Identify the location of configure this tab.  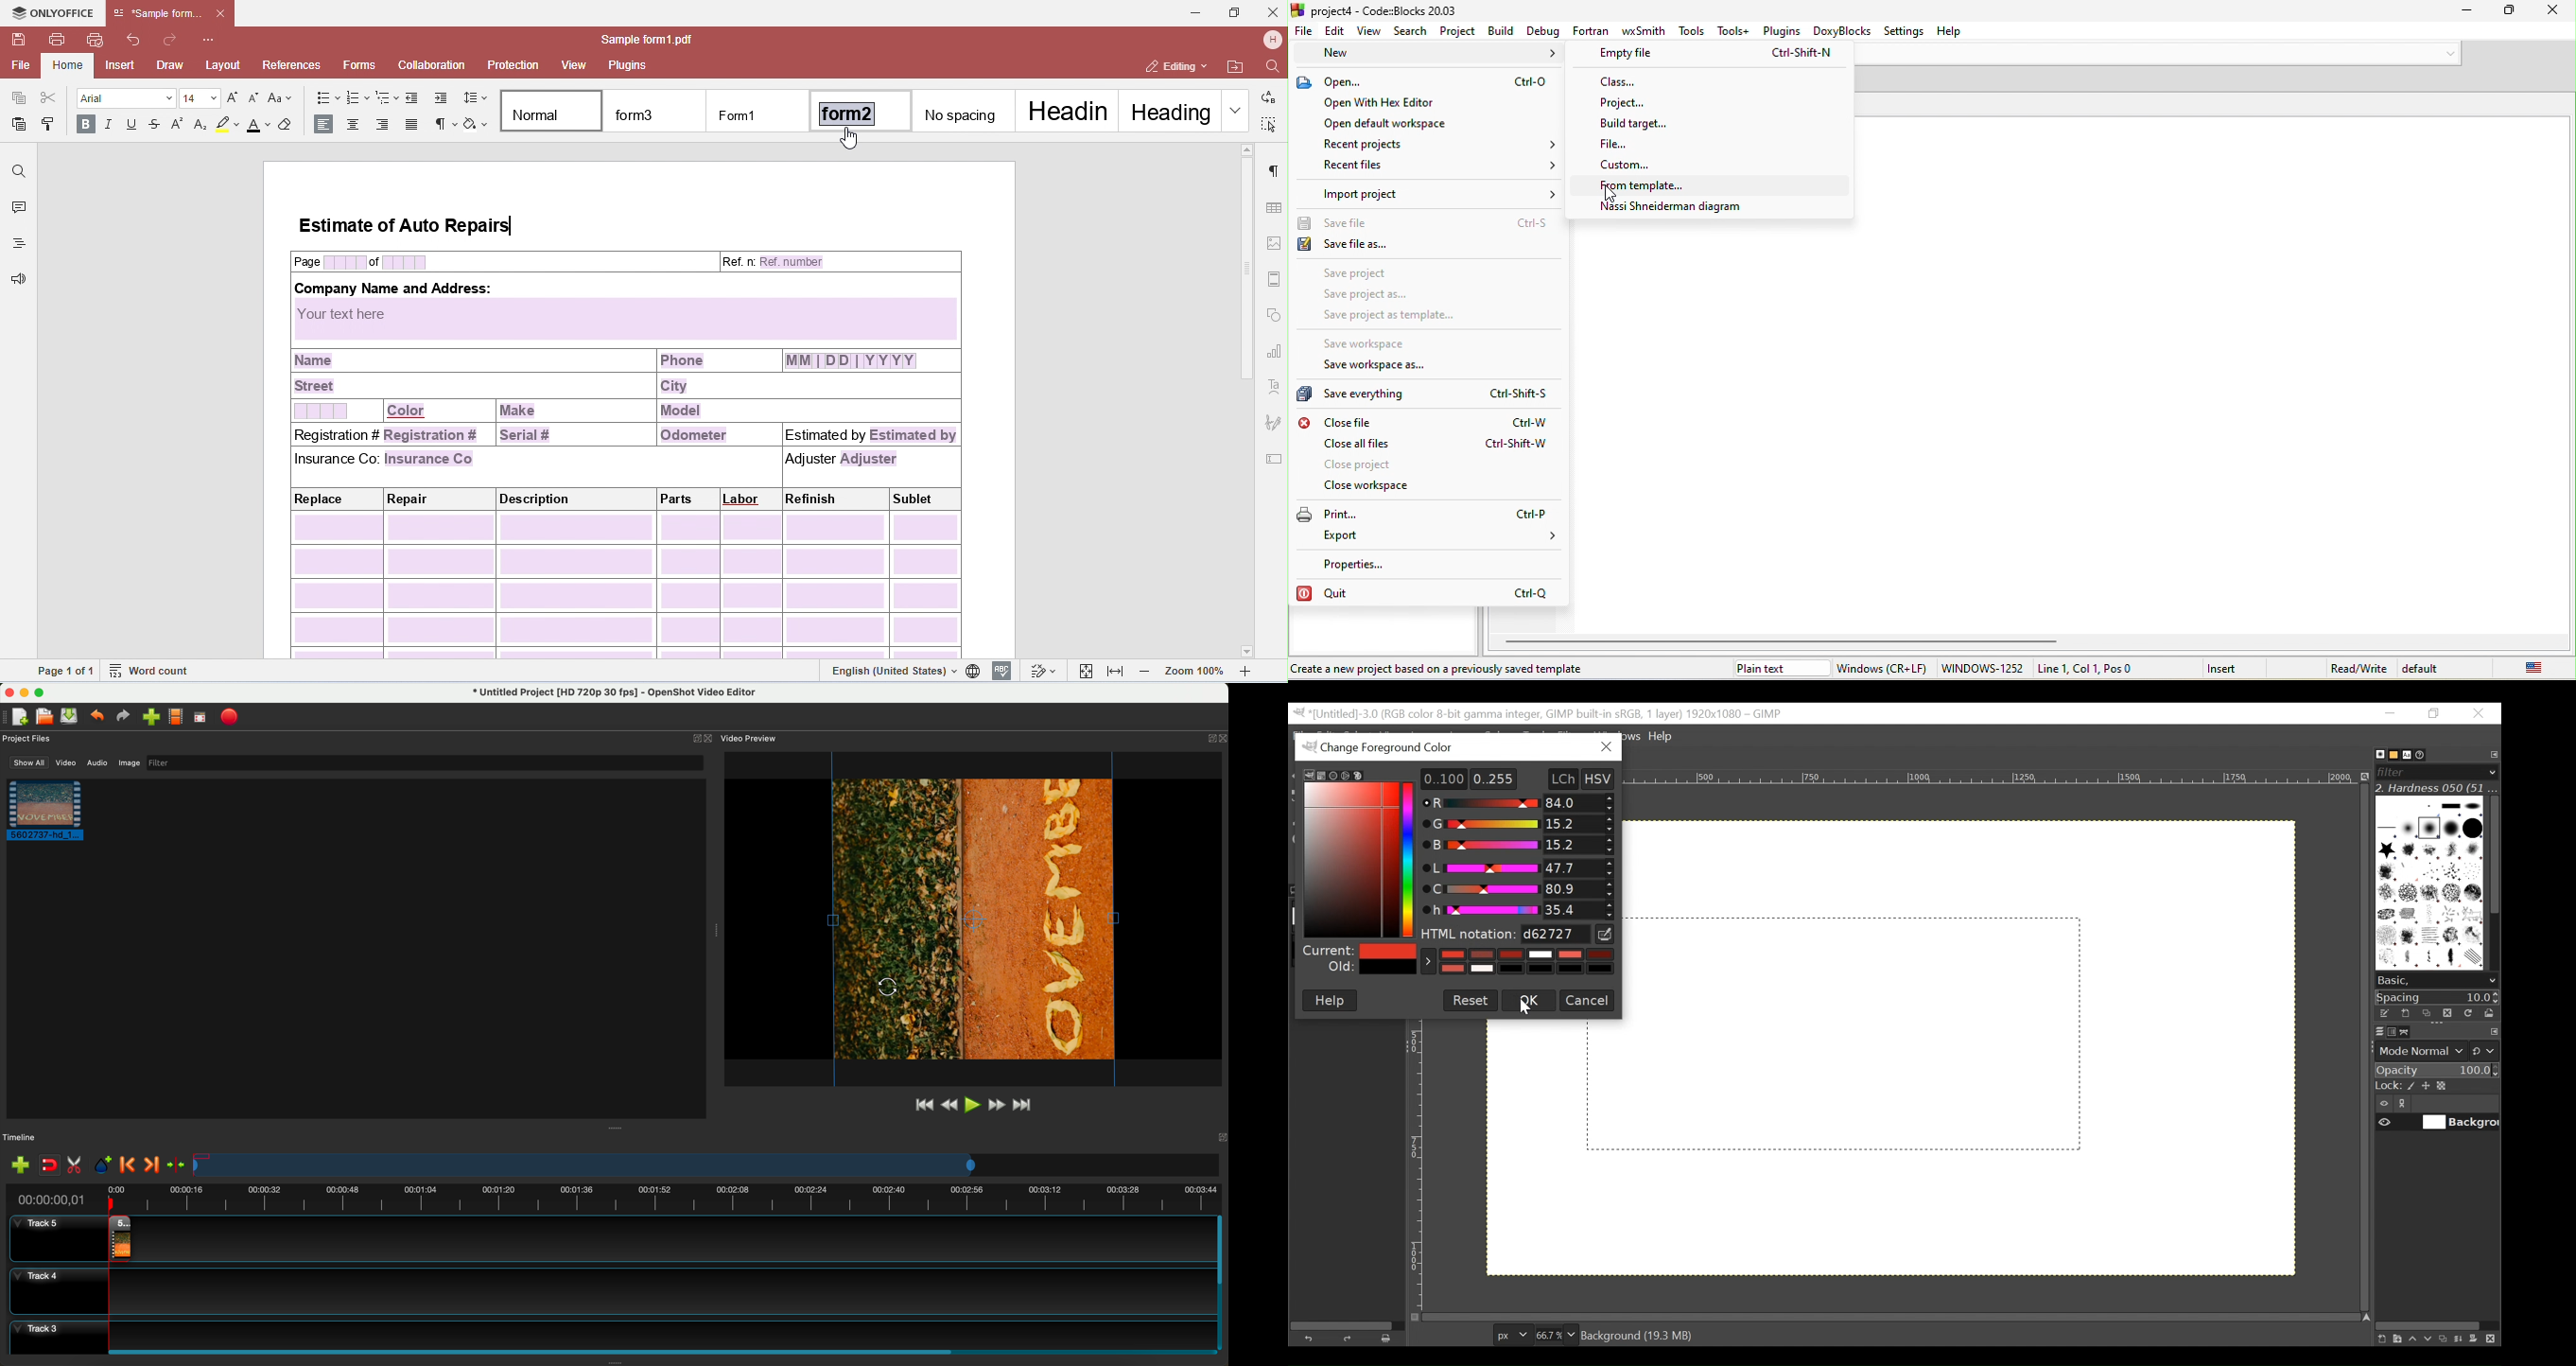
(2494, 1033).